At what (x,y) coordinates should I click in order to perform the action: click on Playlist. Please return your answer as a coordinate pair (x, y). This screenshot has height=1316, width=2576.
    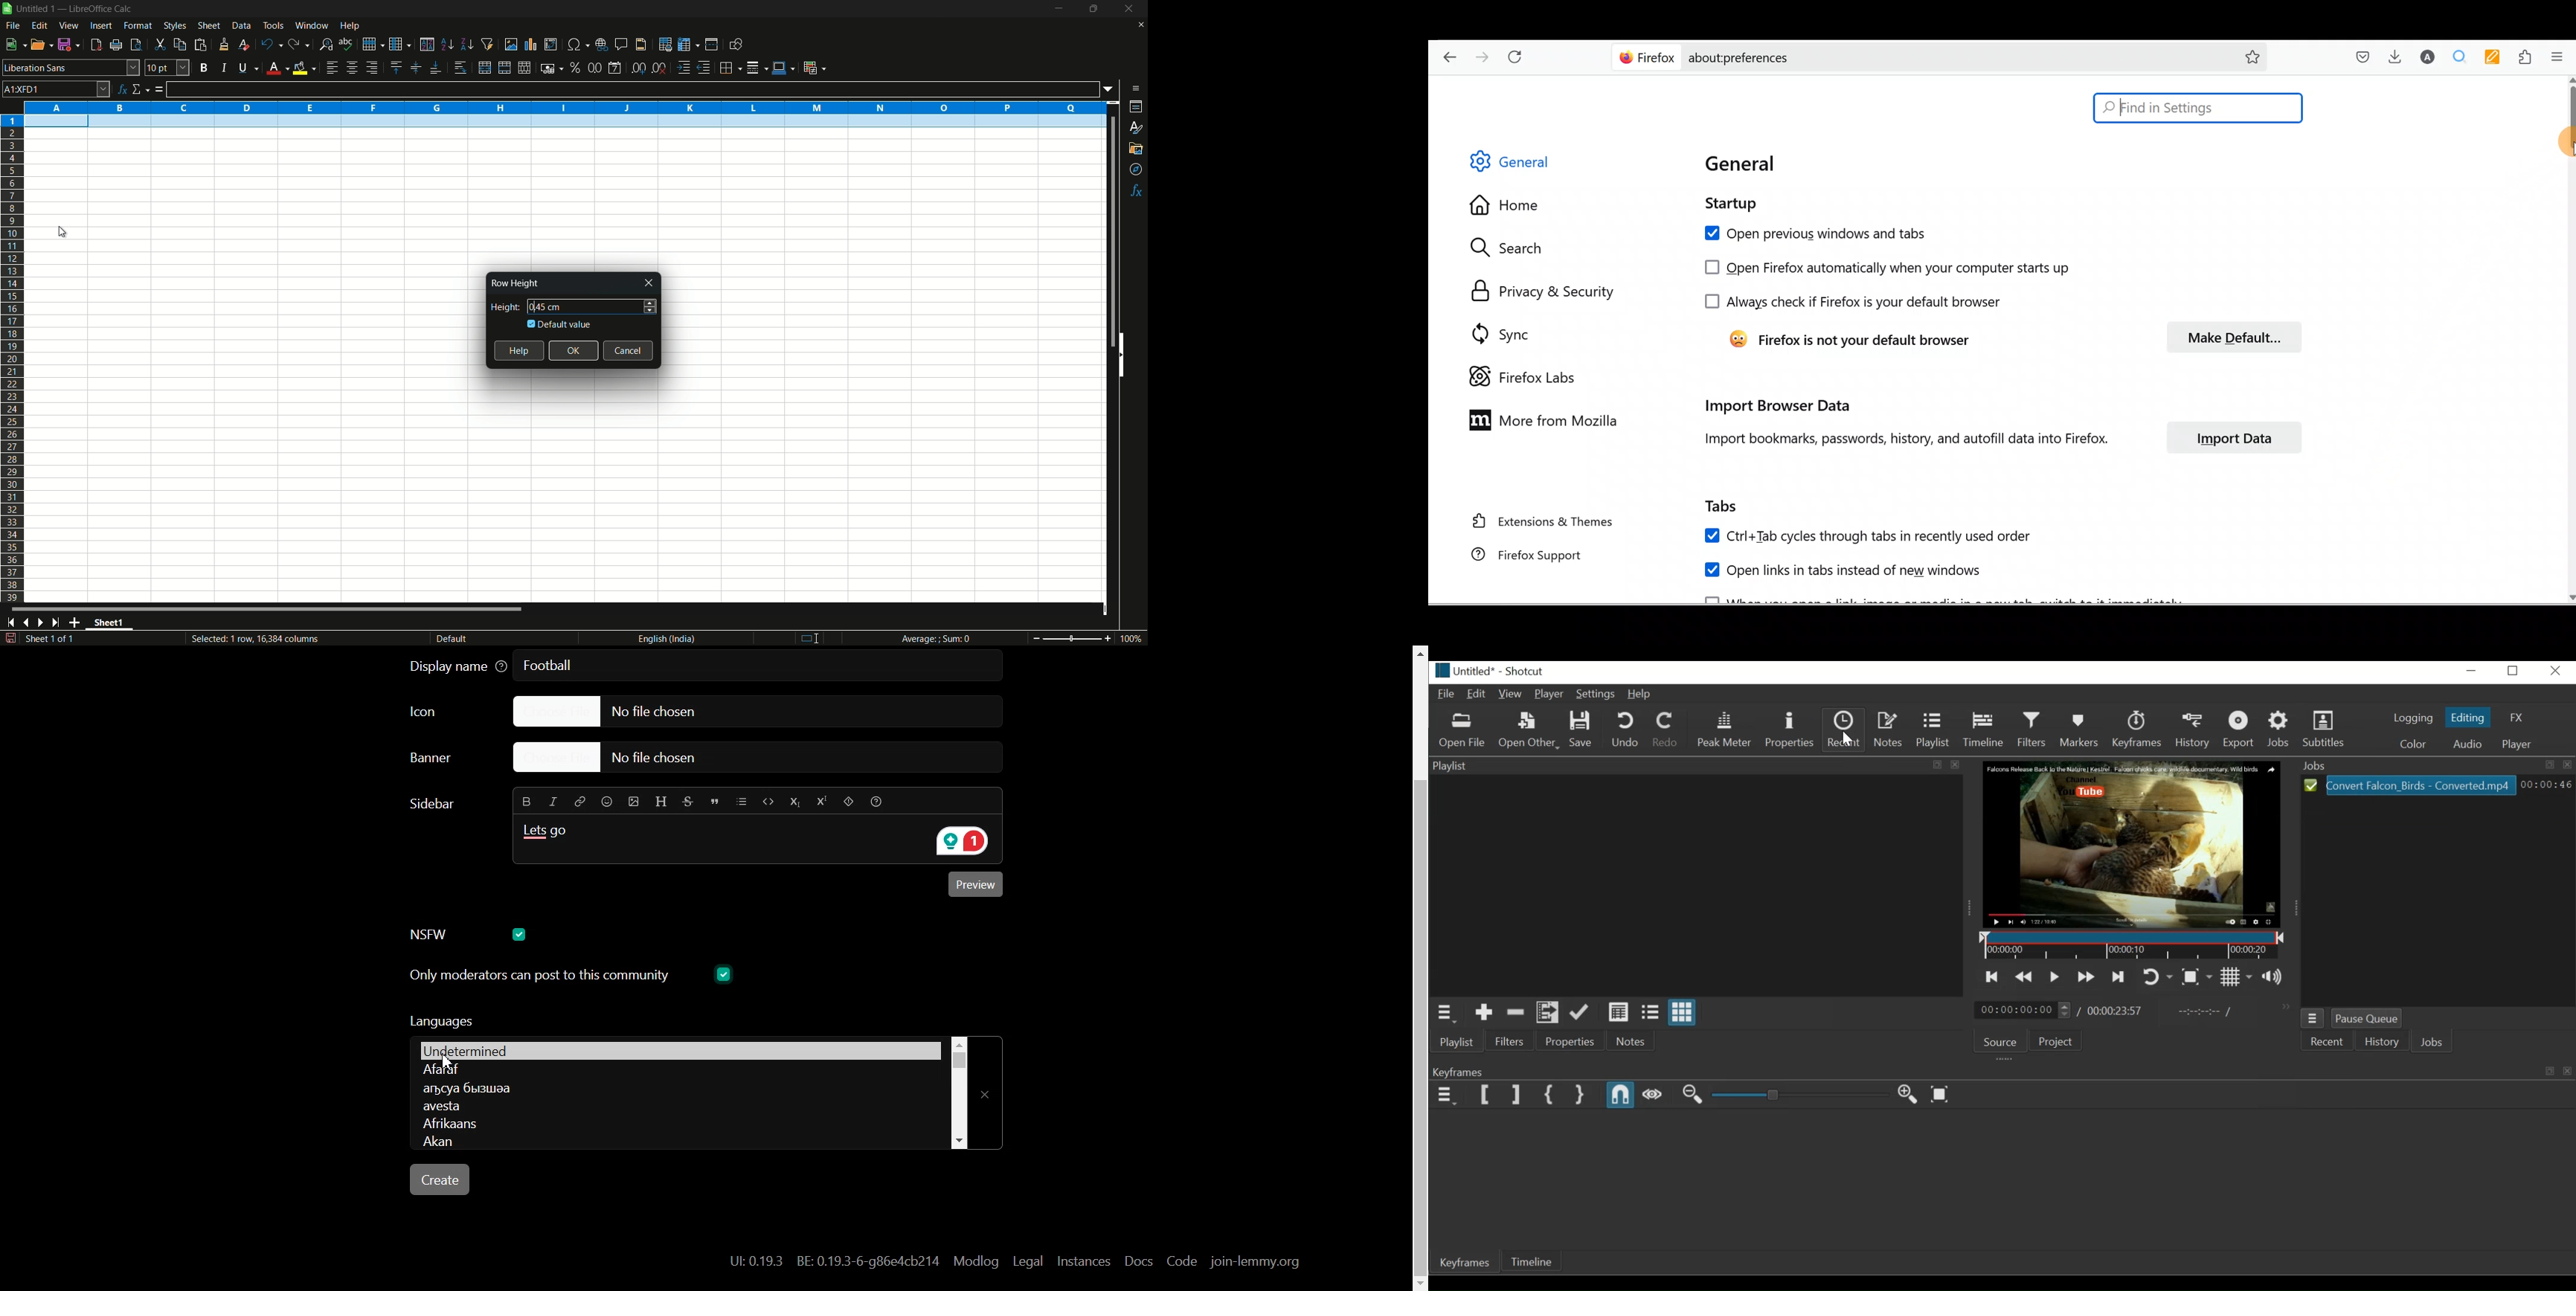
    Looking at the image, I should click on (1935, 731).